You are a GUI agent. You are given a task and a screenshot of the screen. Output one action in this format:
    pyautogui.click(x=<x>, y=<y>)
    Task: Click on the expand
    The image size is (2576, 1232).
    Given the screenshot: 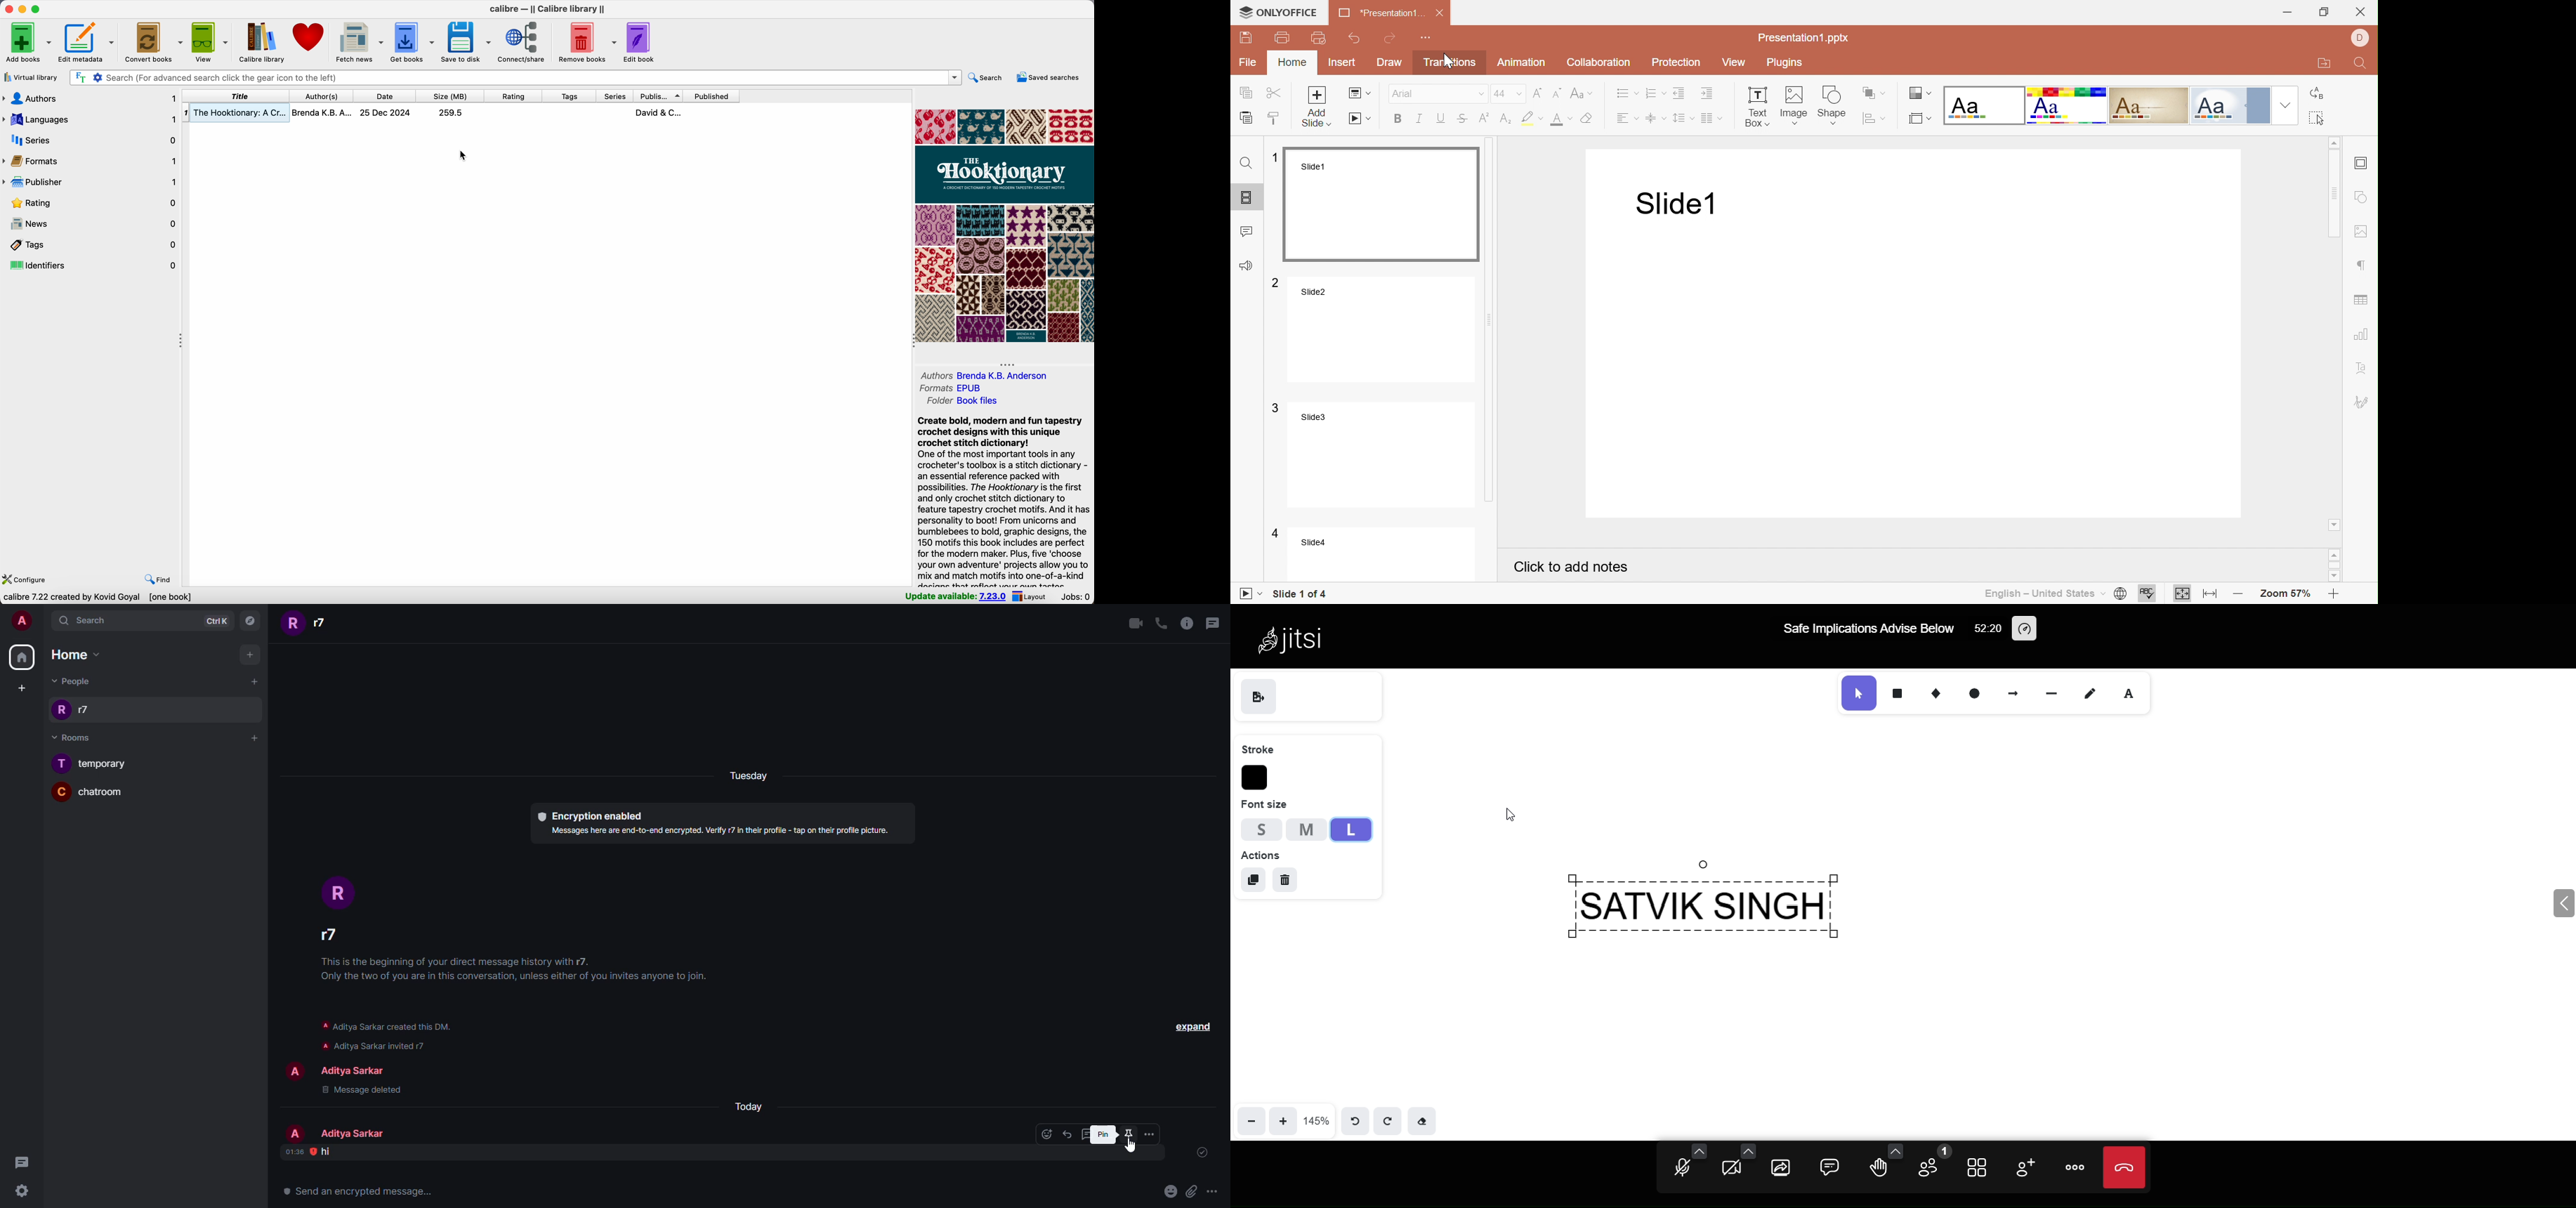 What is the action you would take?
    pyautogui.click(x=2542, y=906)
    